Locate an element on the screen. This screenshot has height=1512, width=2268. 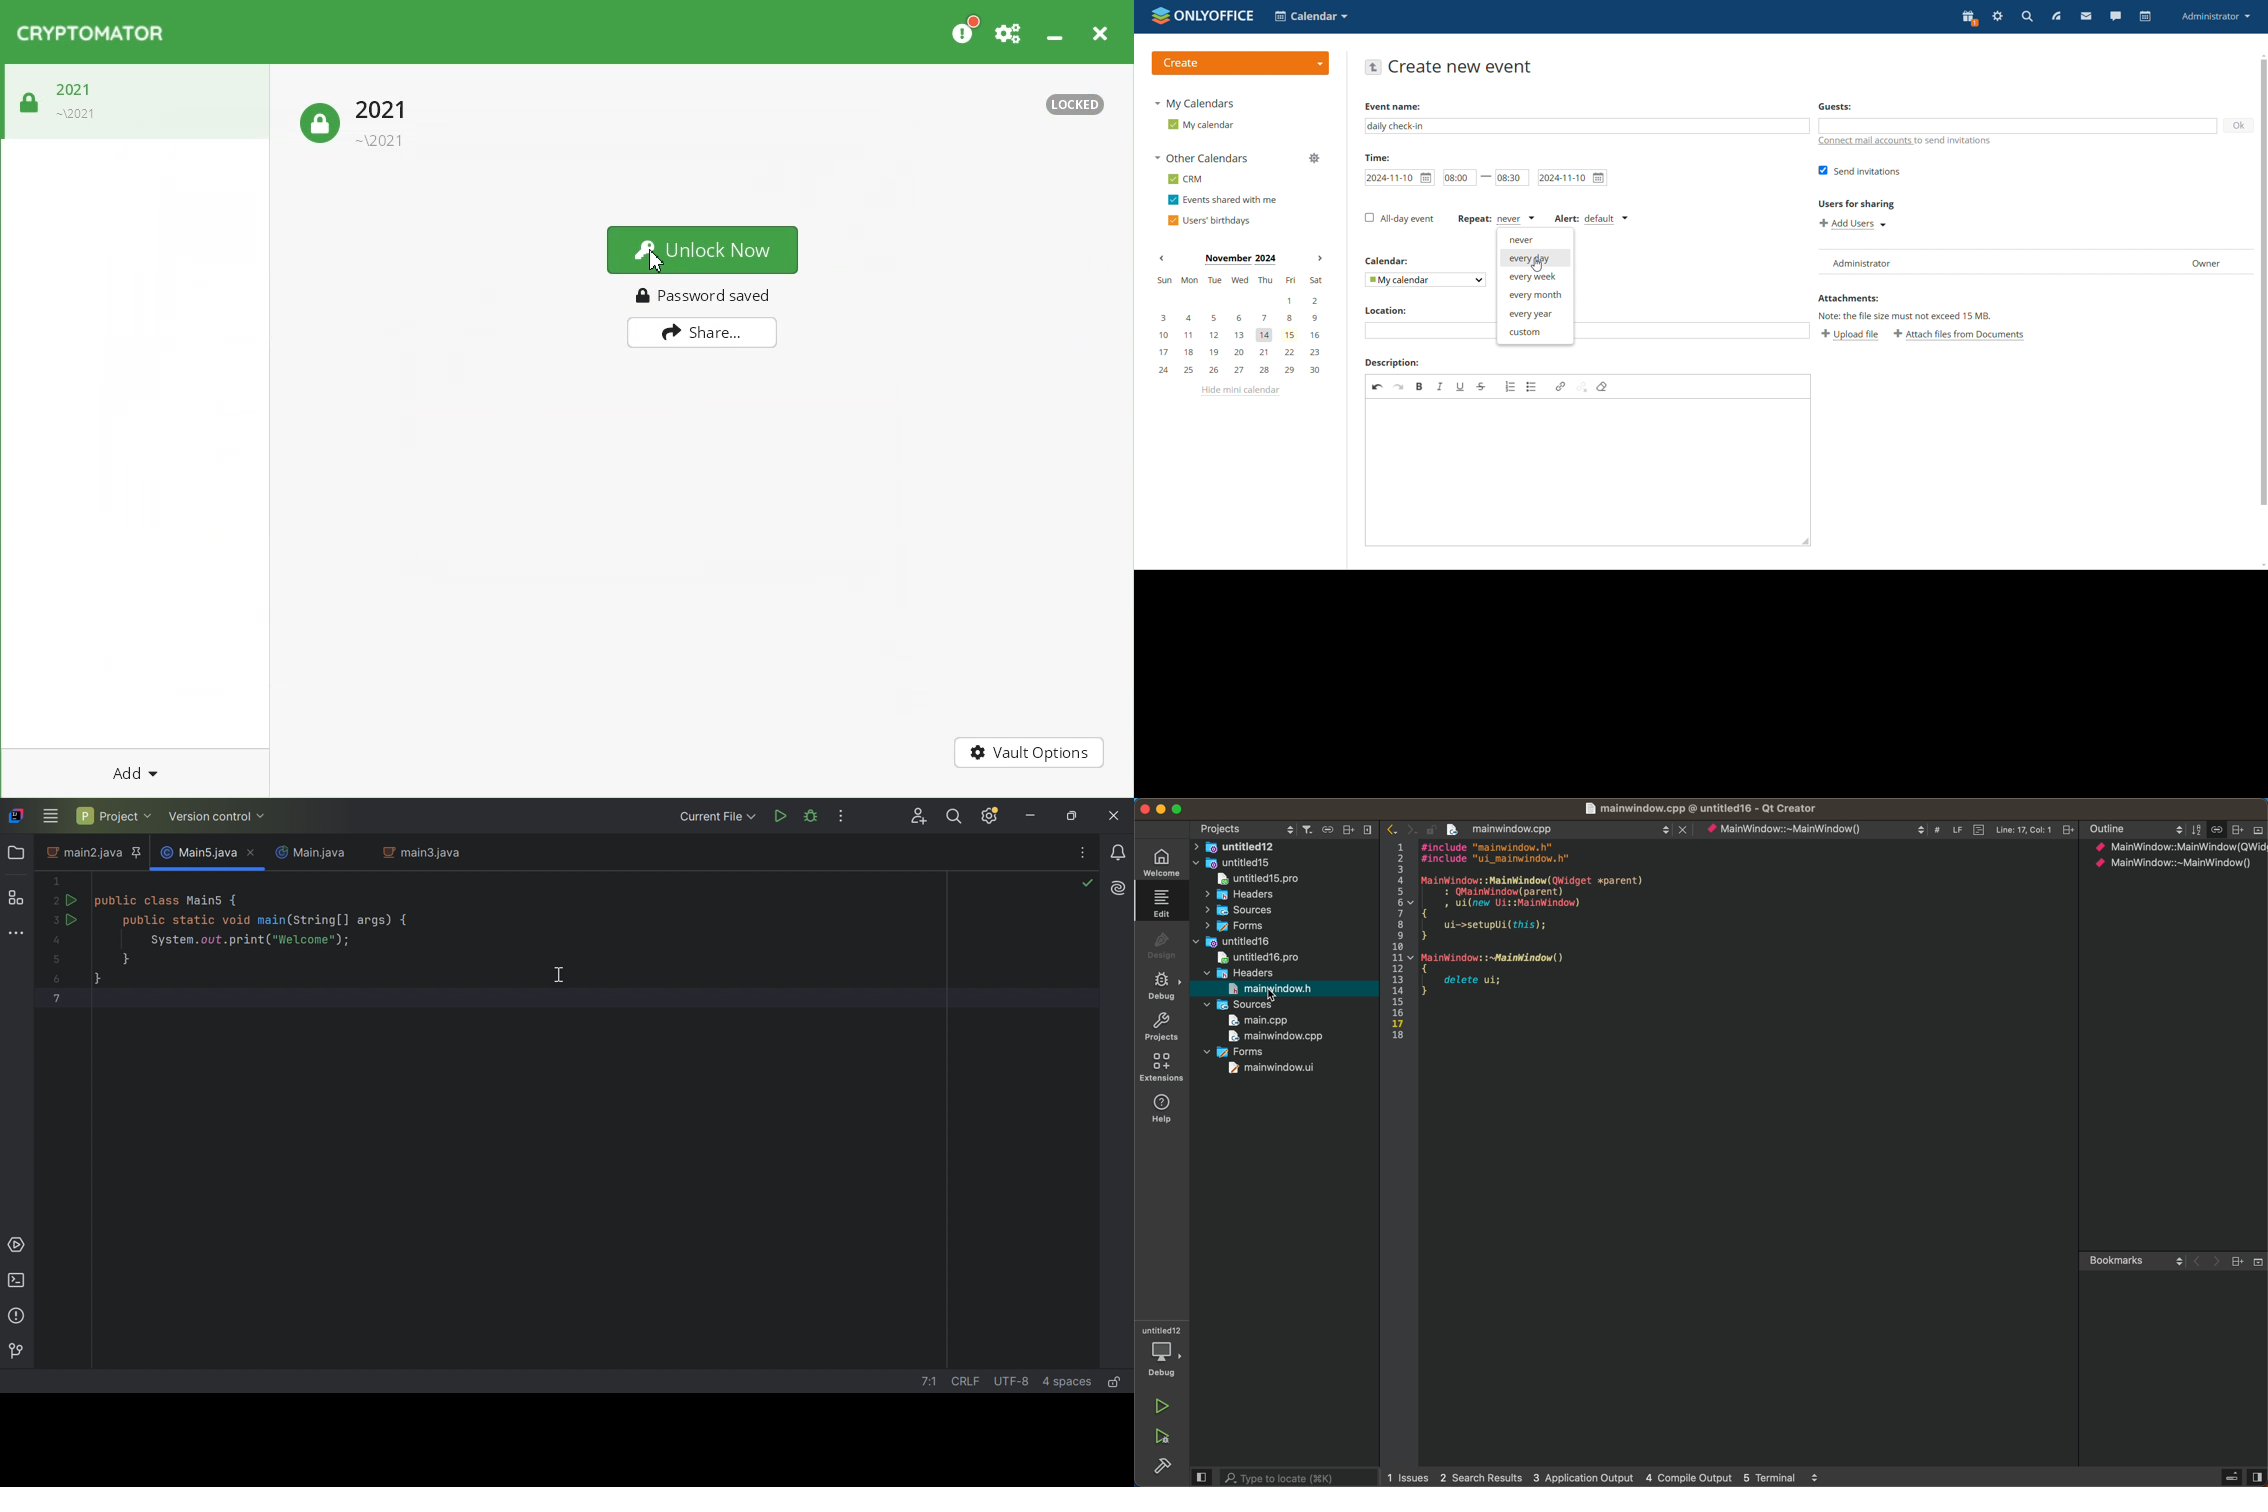
build is located at coordinates (1161, 1467).